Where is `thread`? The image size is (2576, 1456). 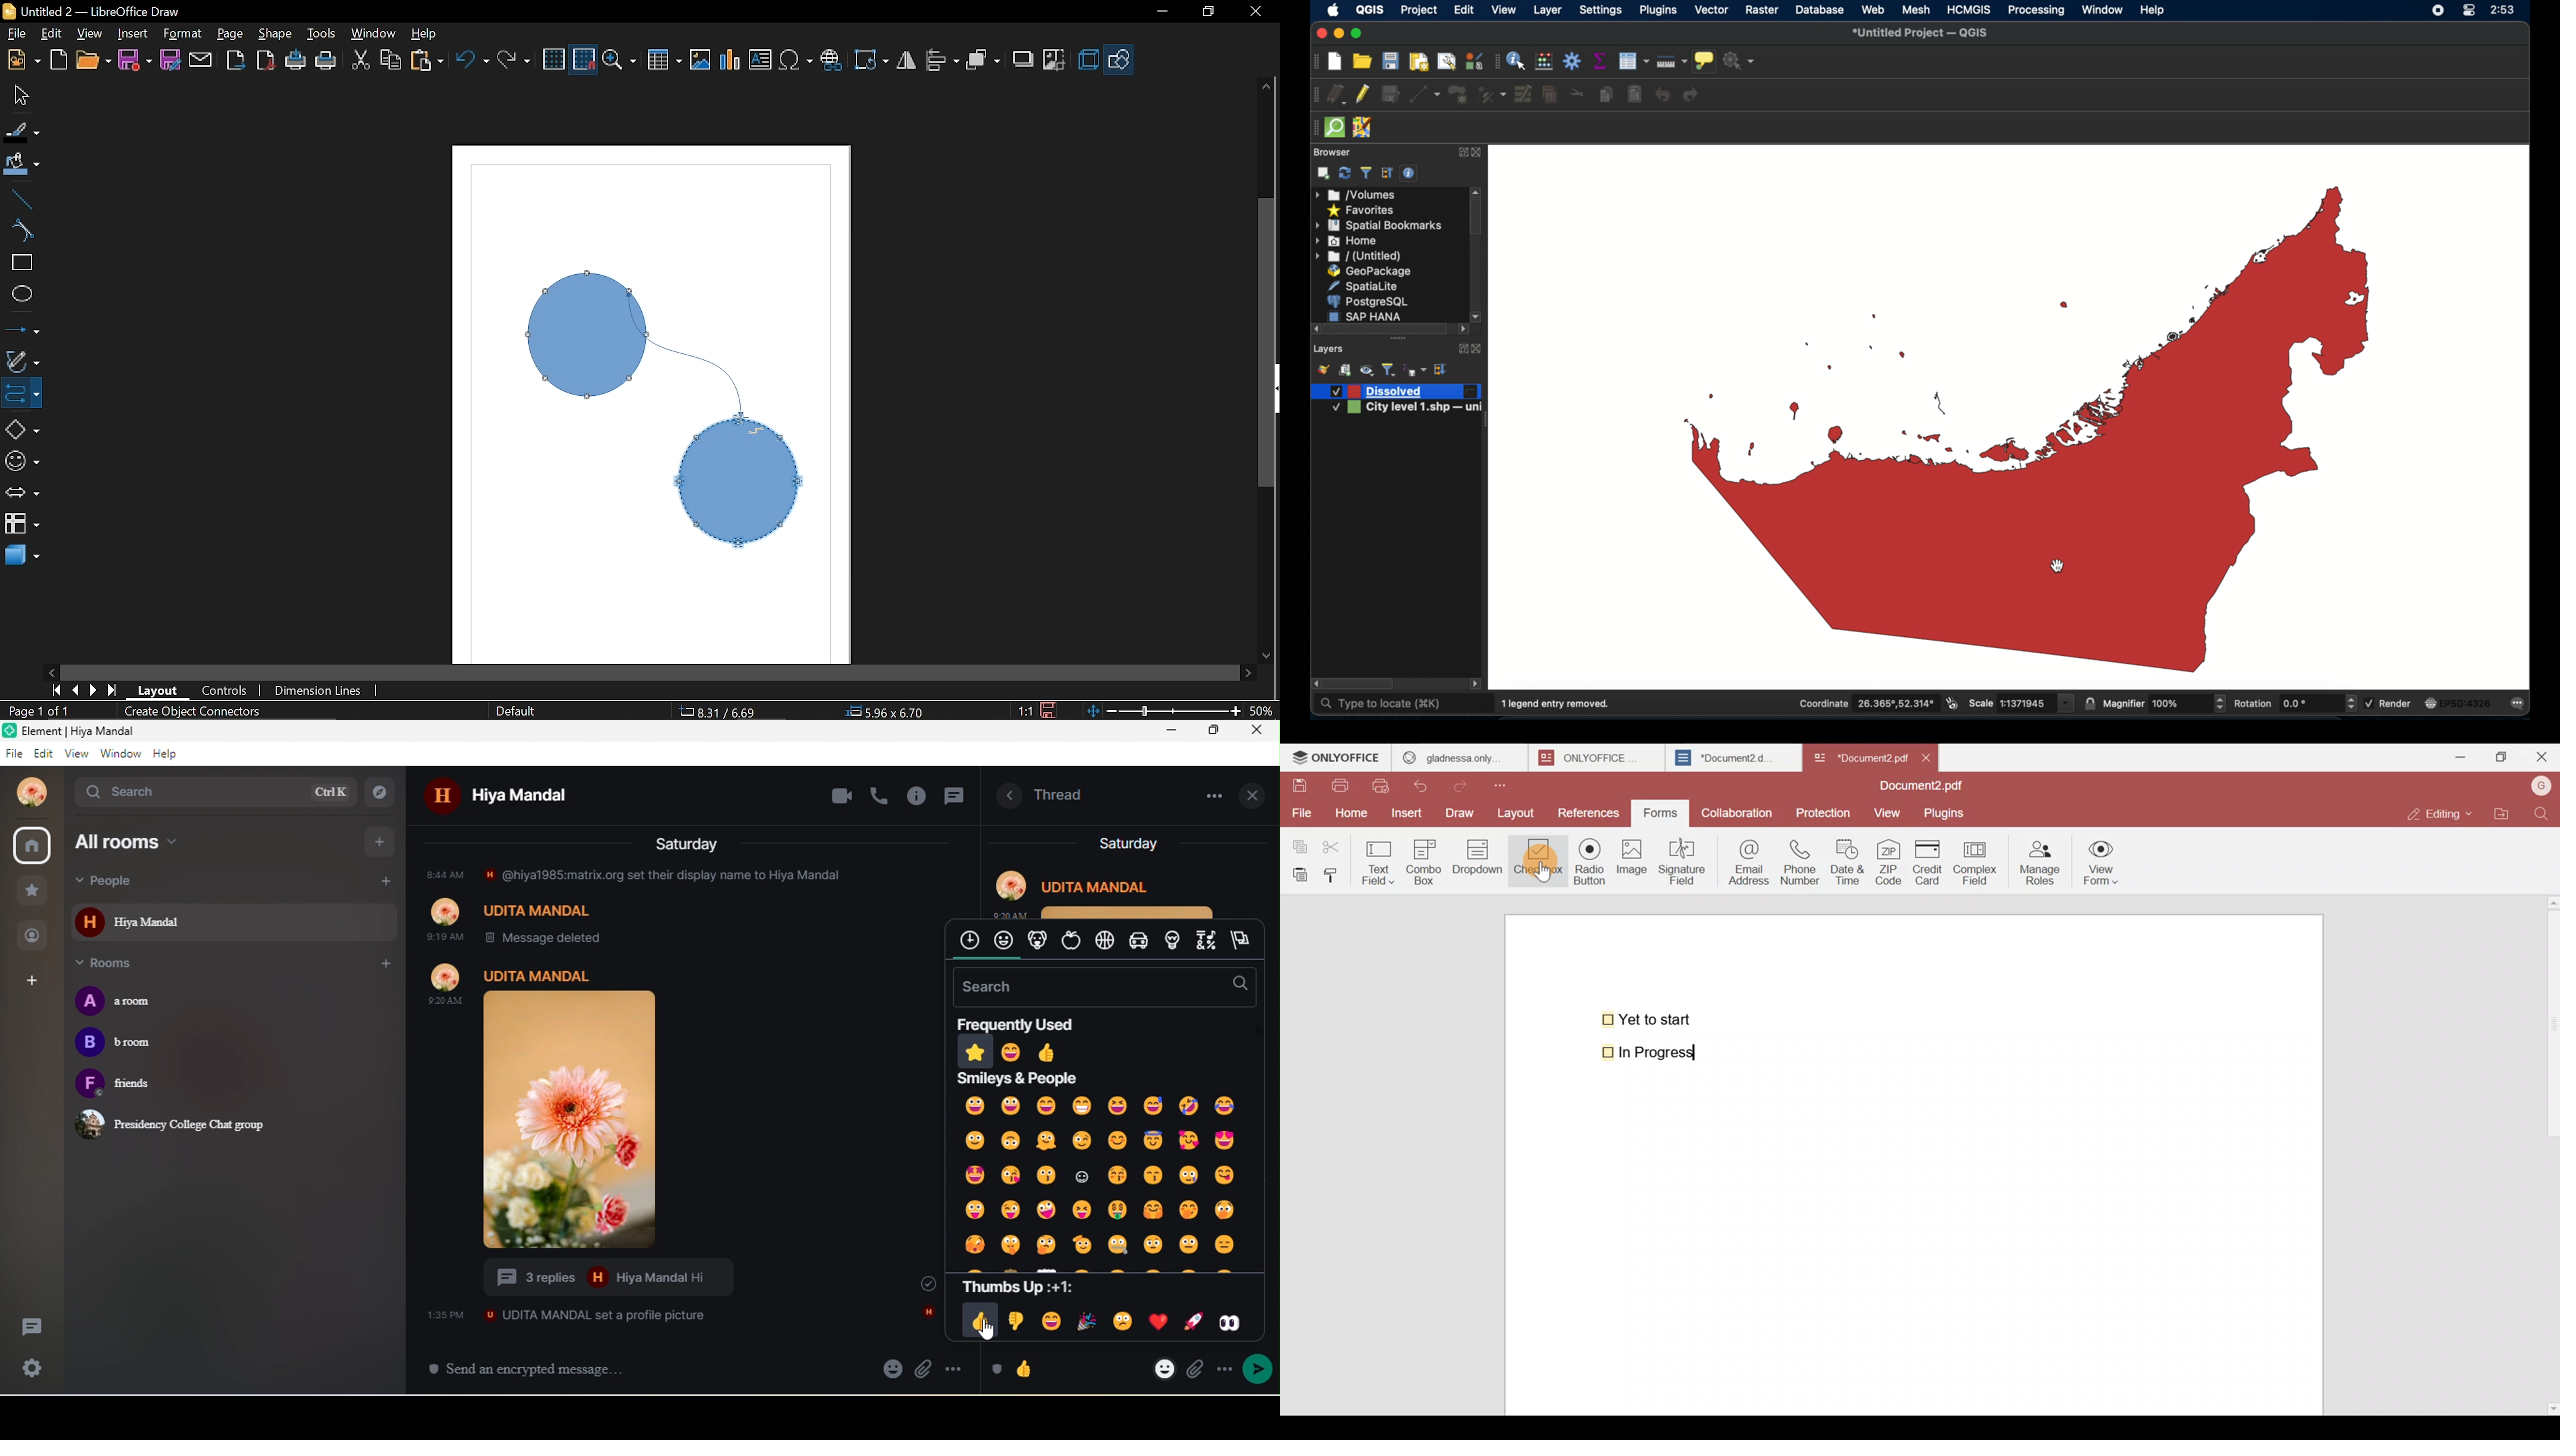 thread is located at coordinates (1060, 793).